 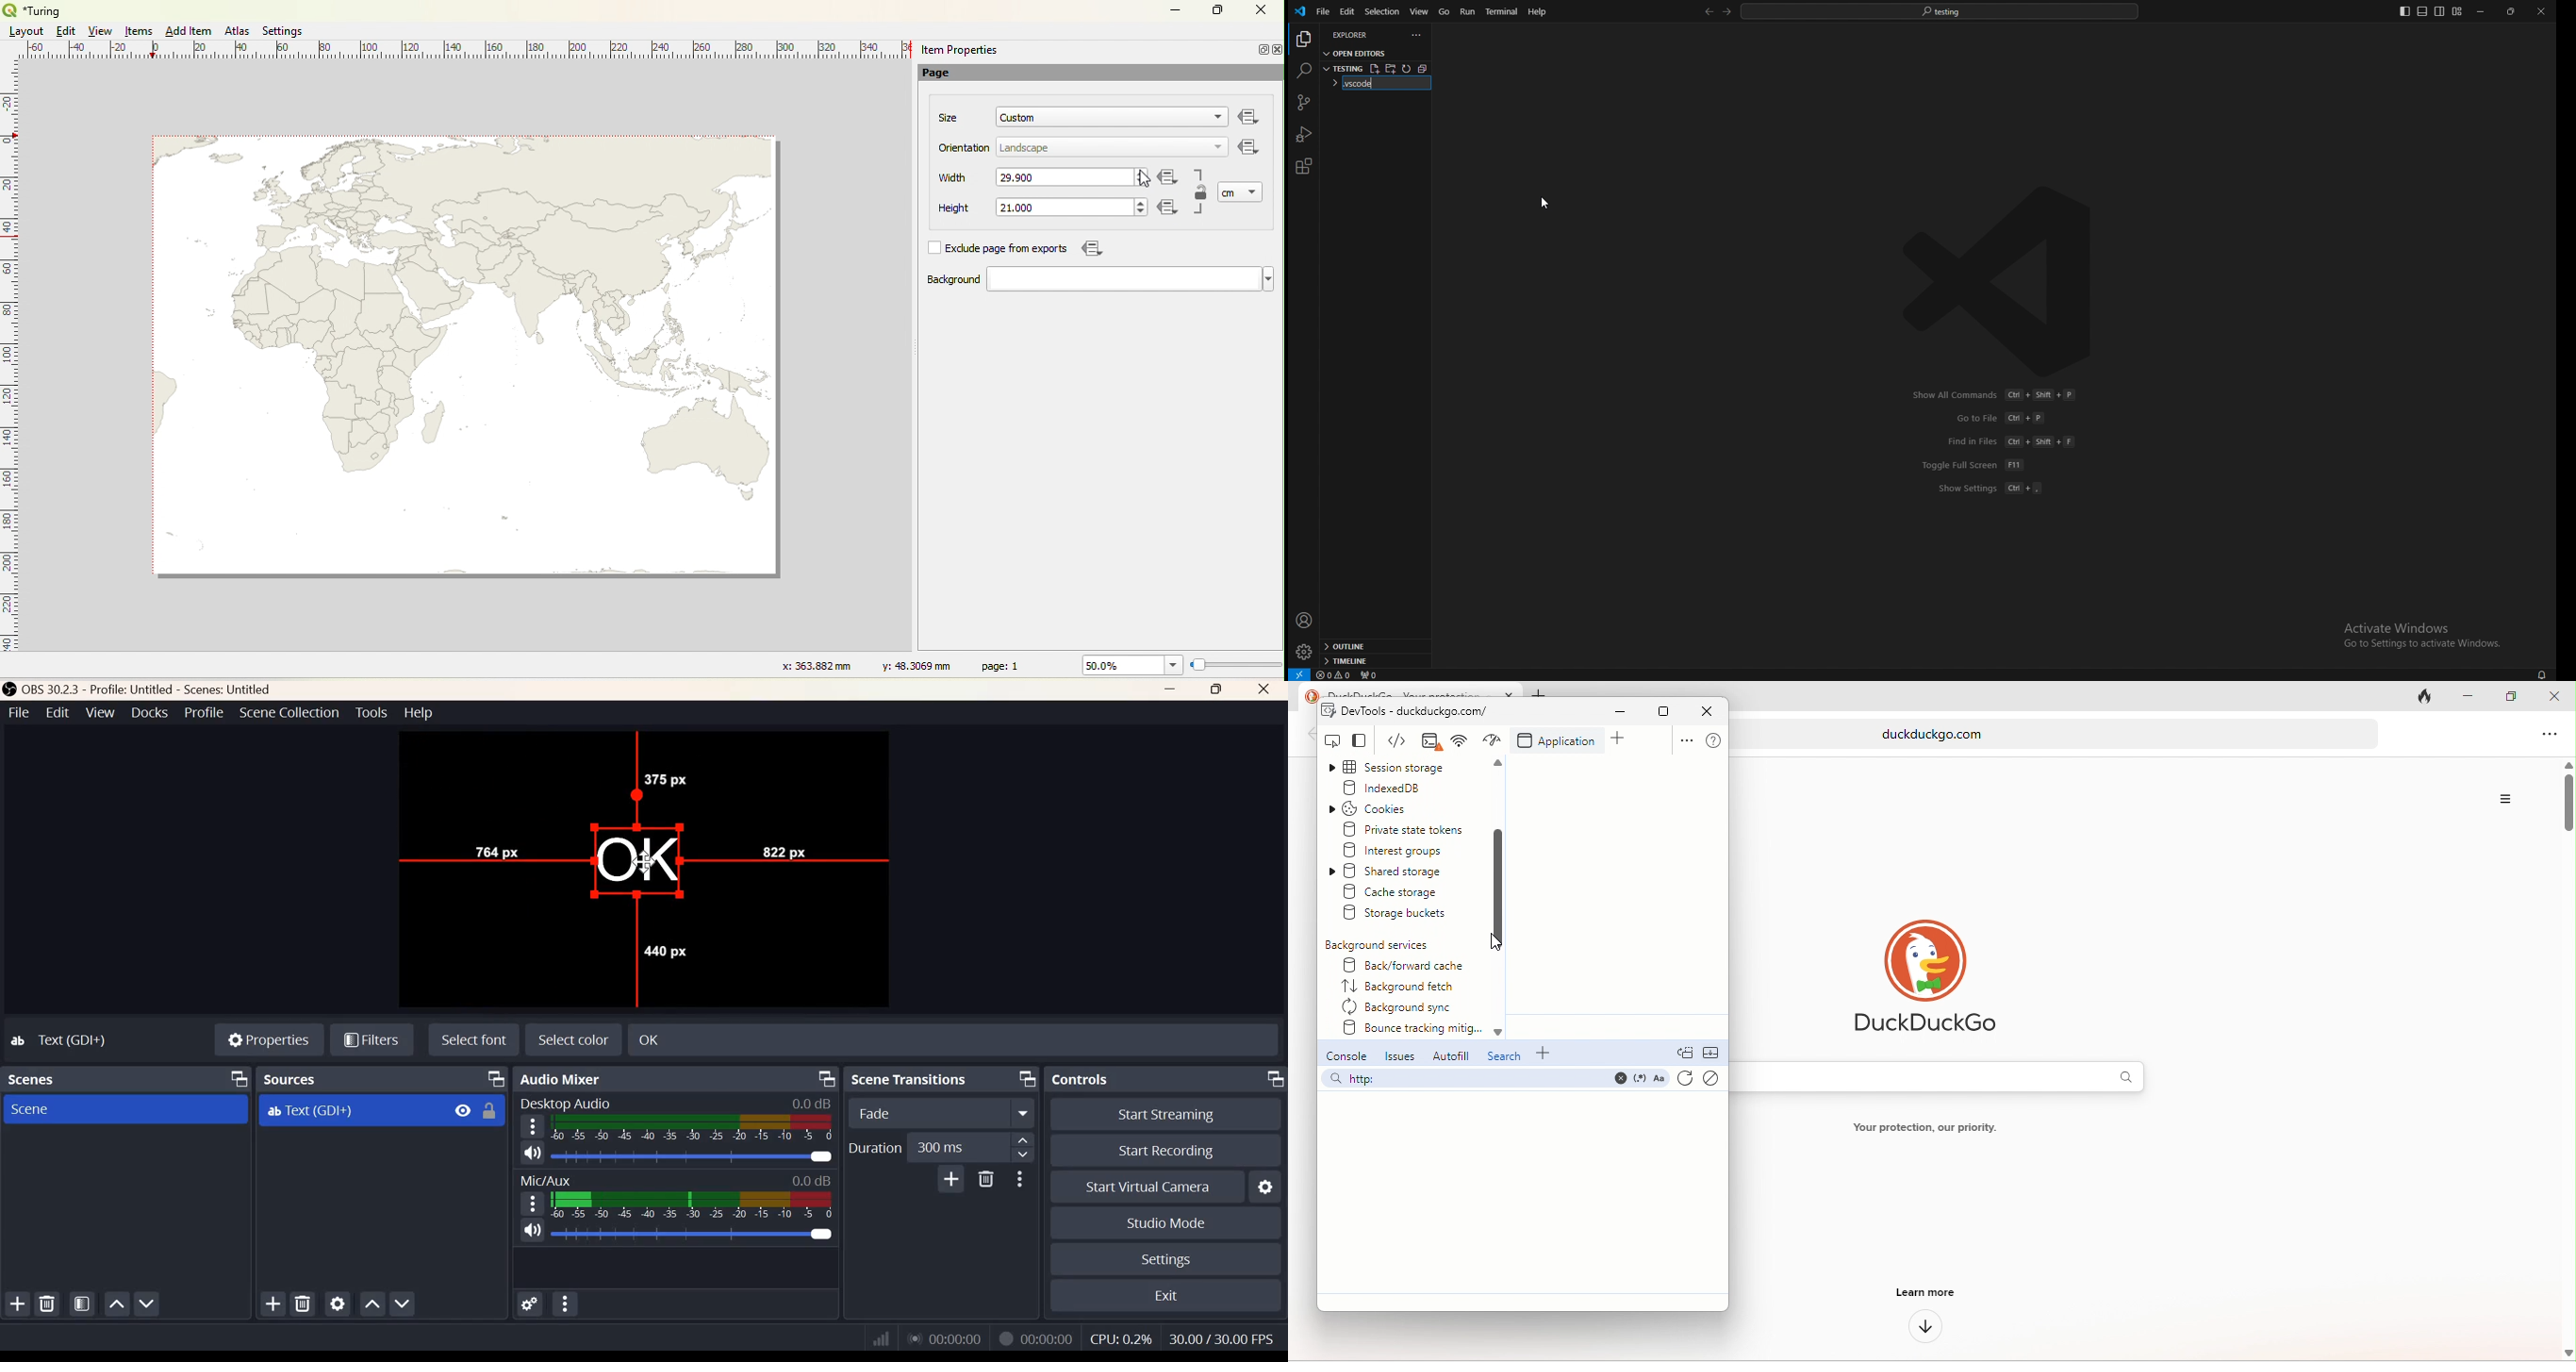 What do you see at coordinates (18, 1303) in the screenshot?
I see `Add scene` at bounding box center [18, 1303].